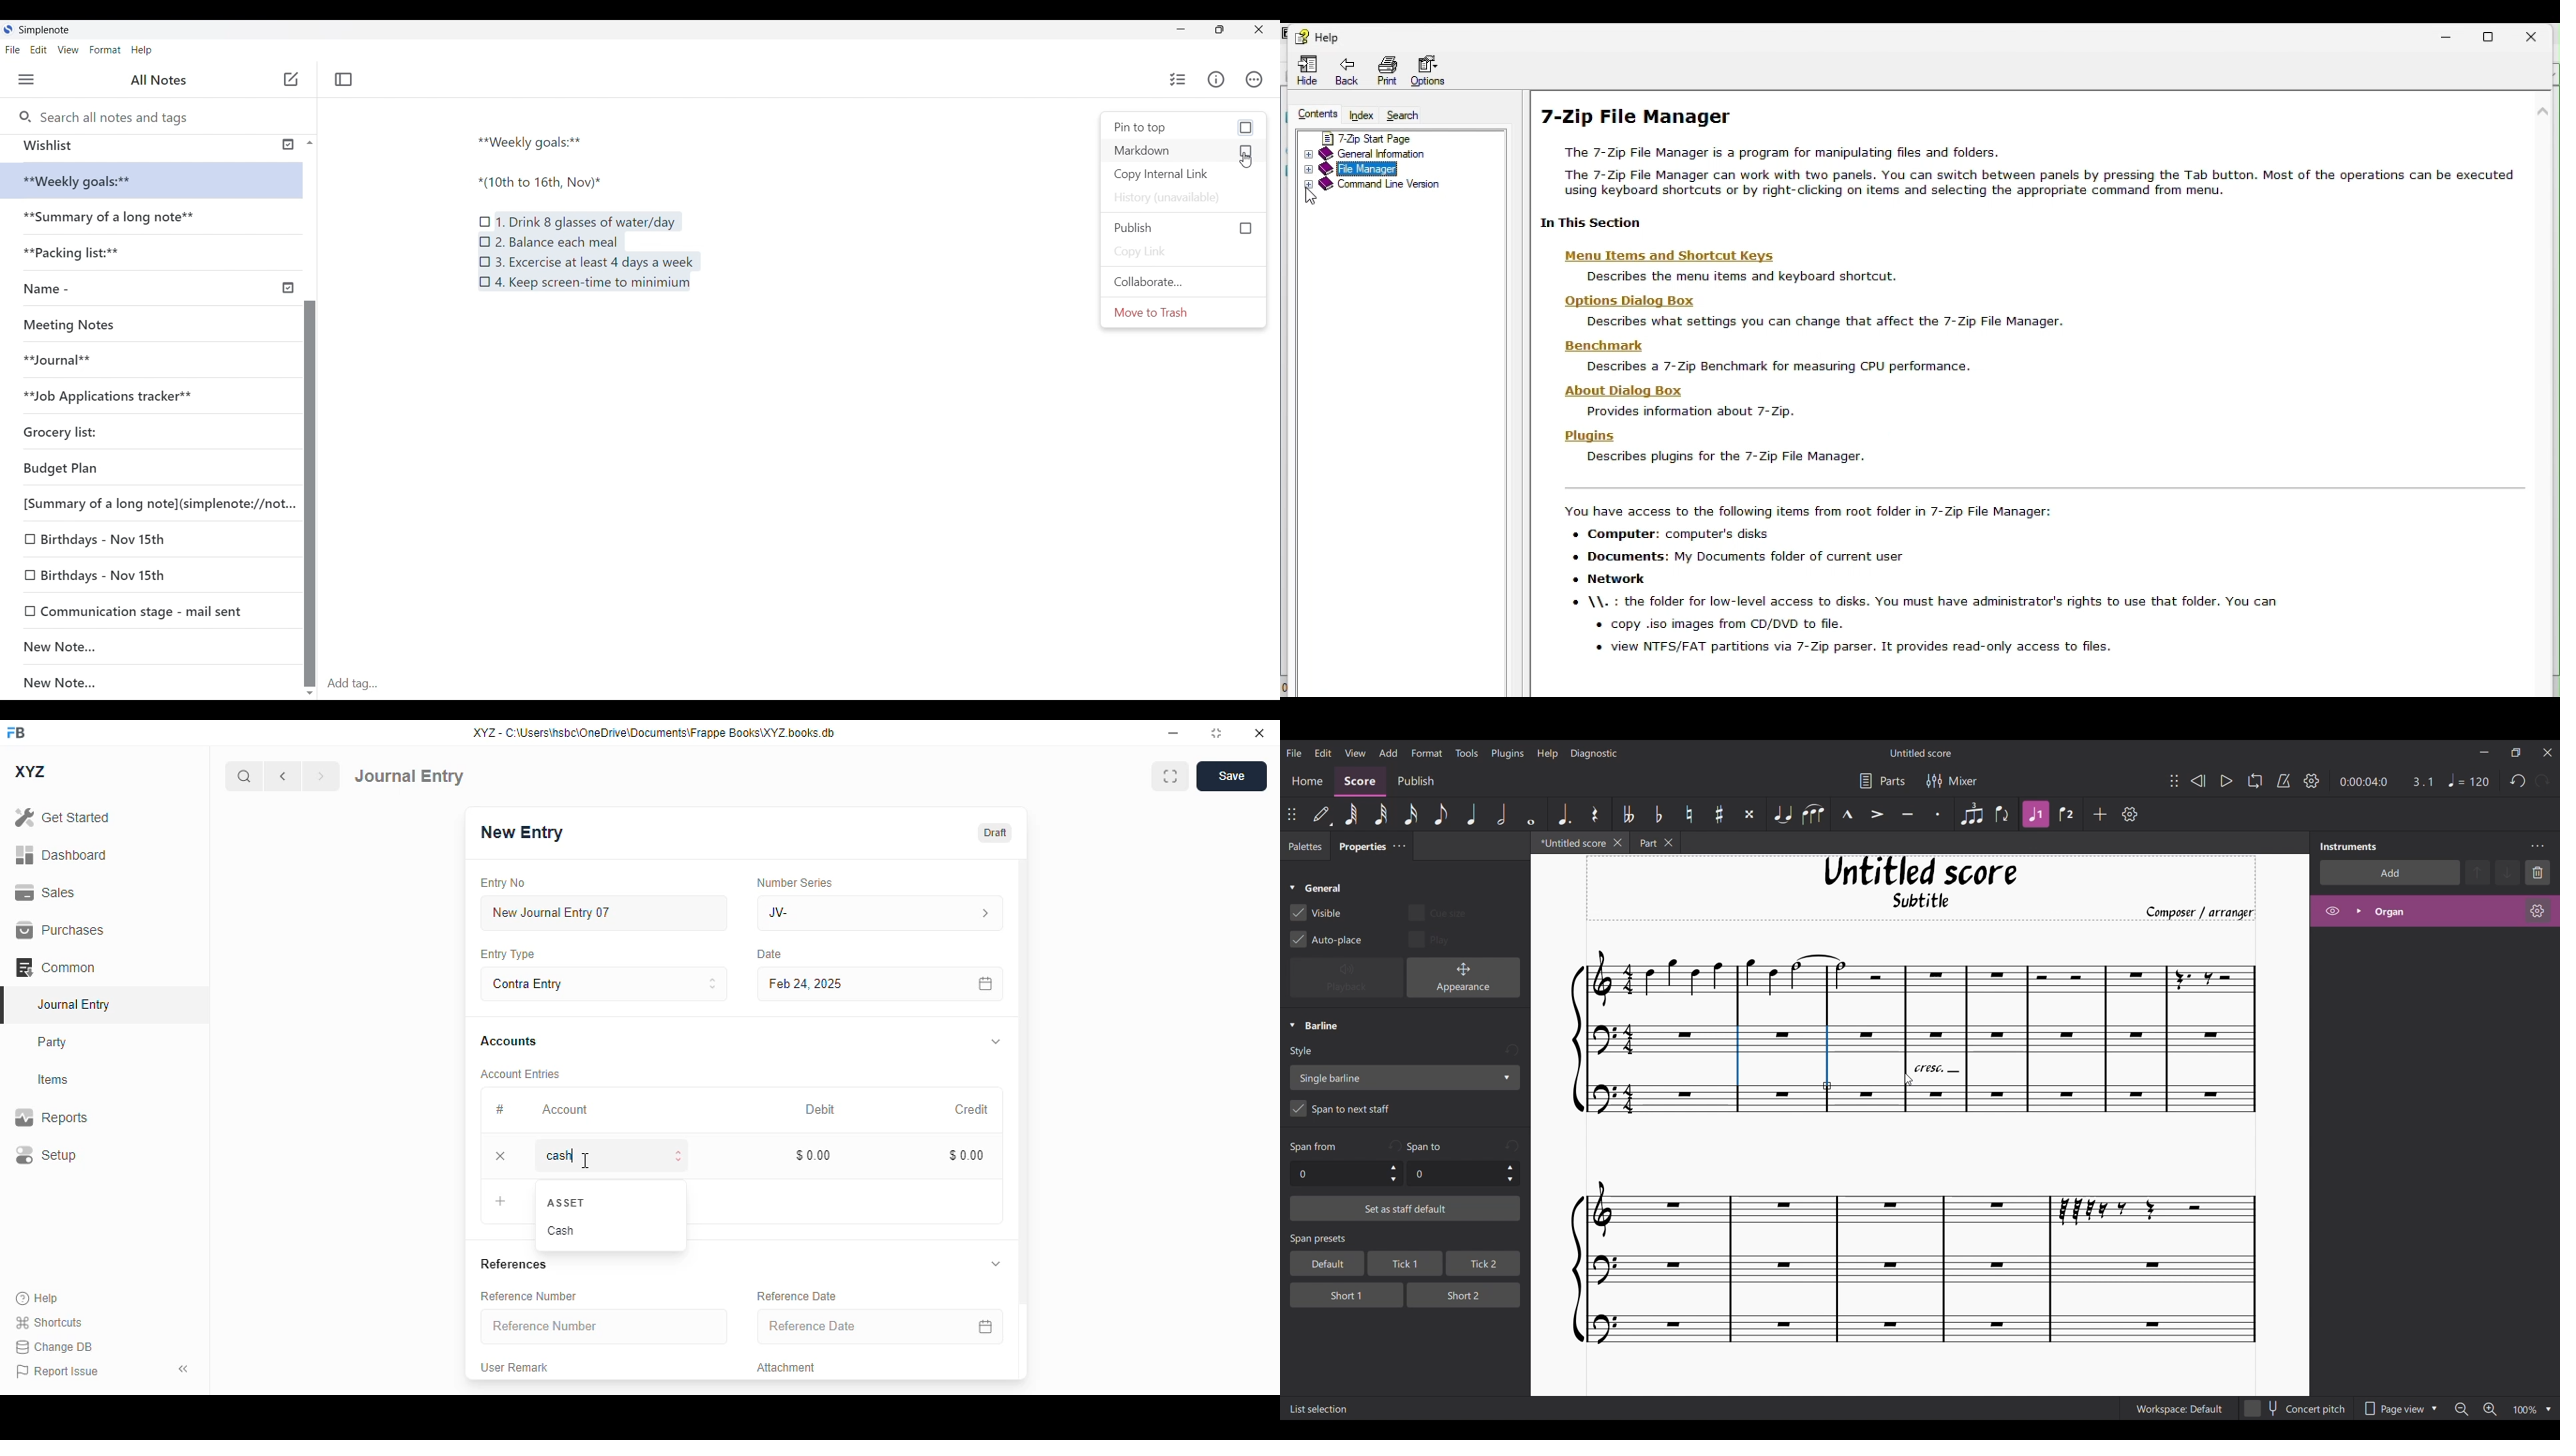 Image resolution: width=2576 pixels, height=1456 pixels. I want to click on next, so click(322, 776).